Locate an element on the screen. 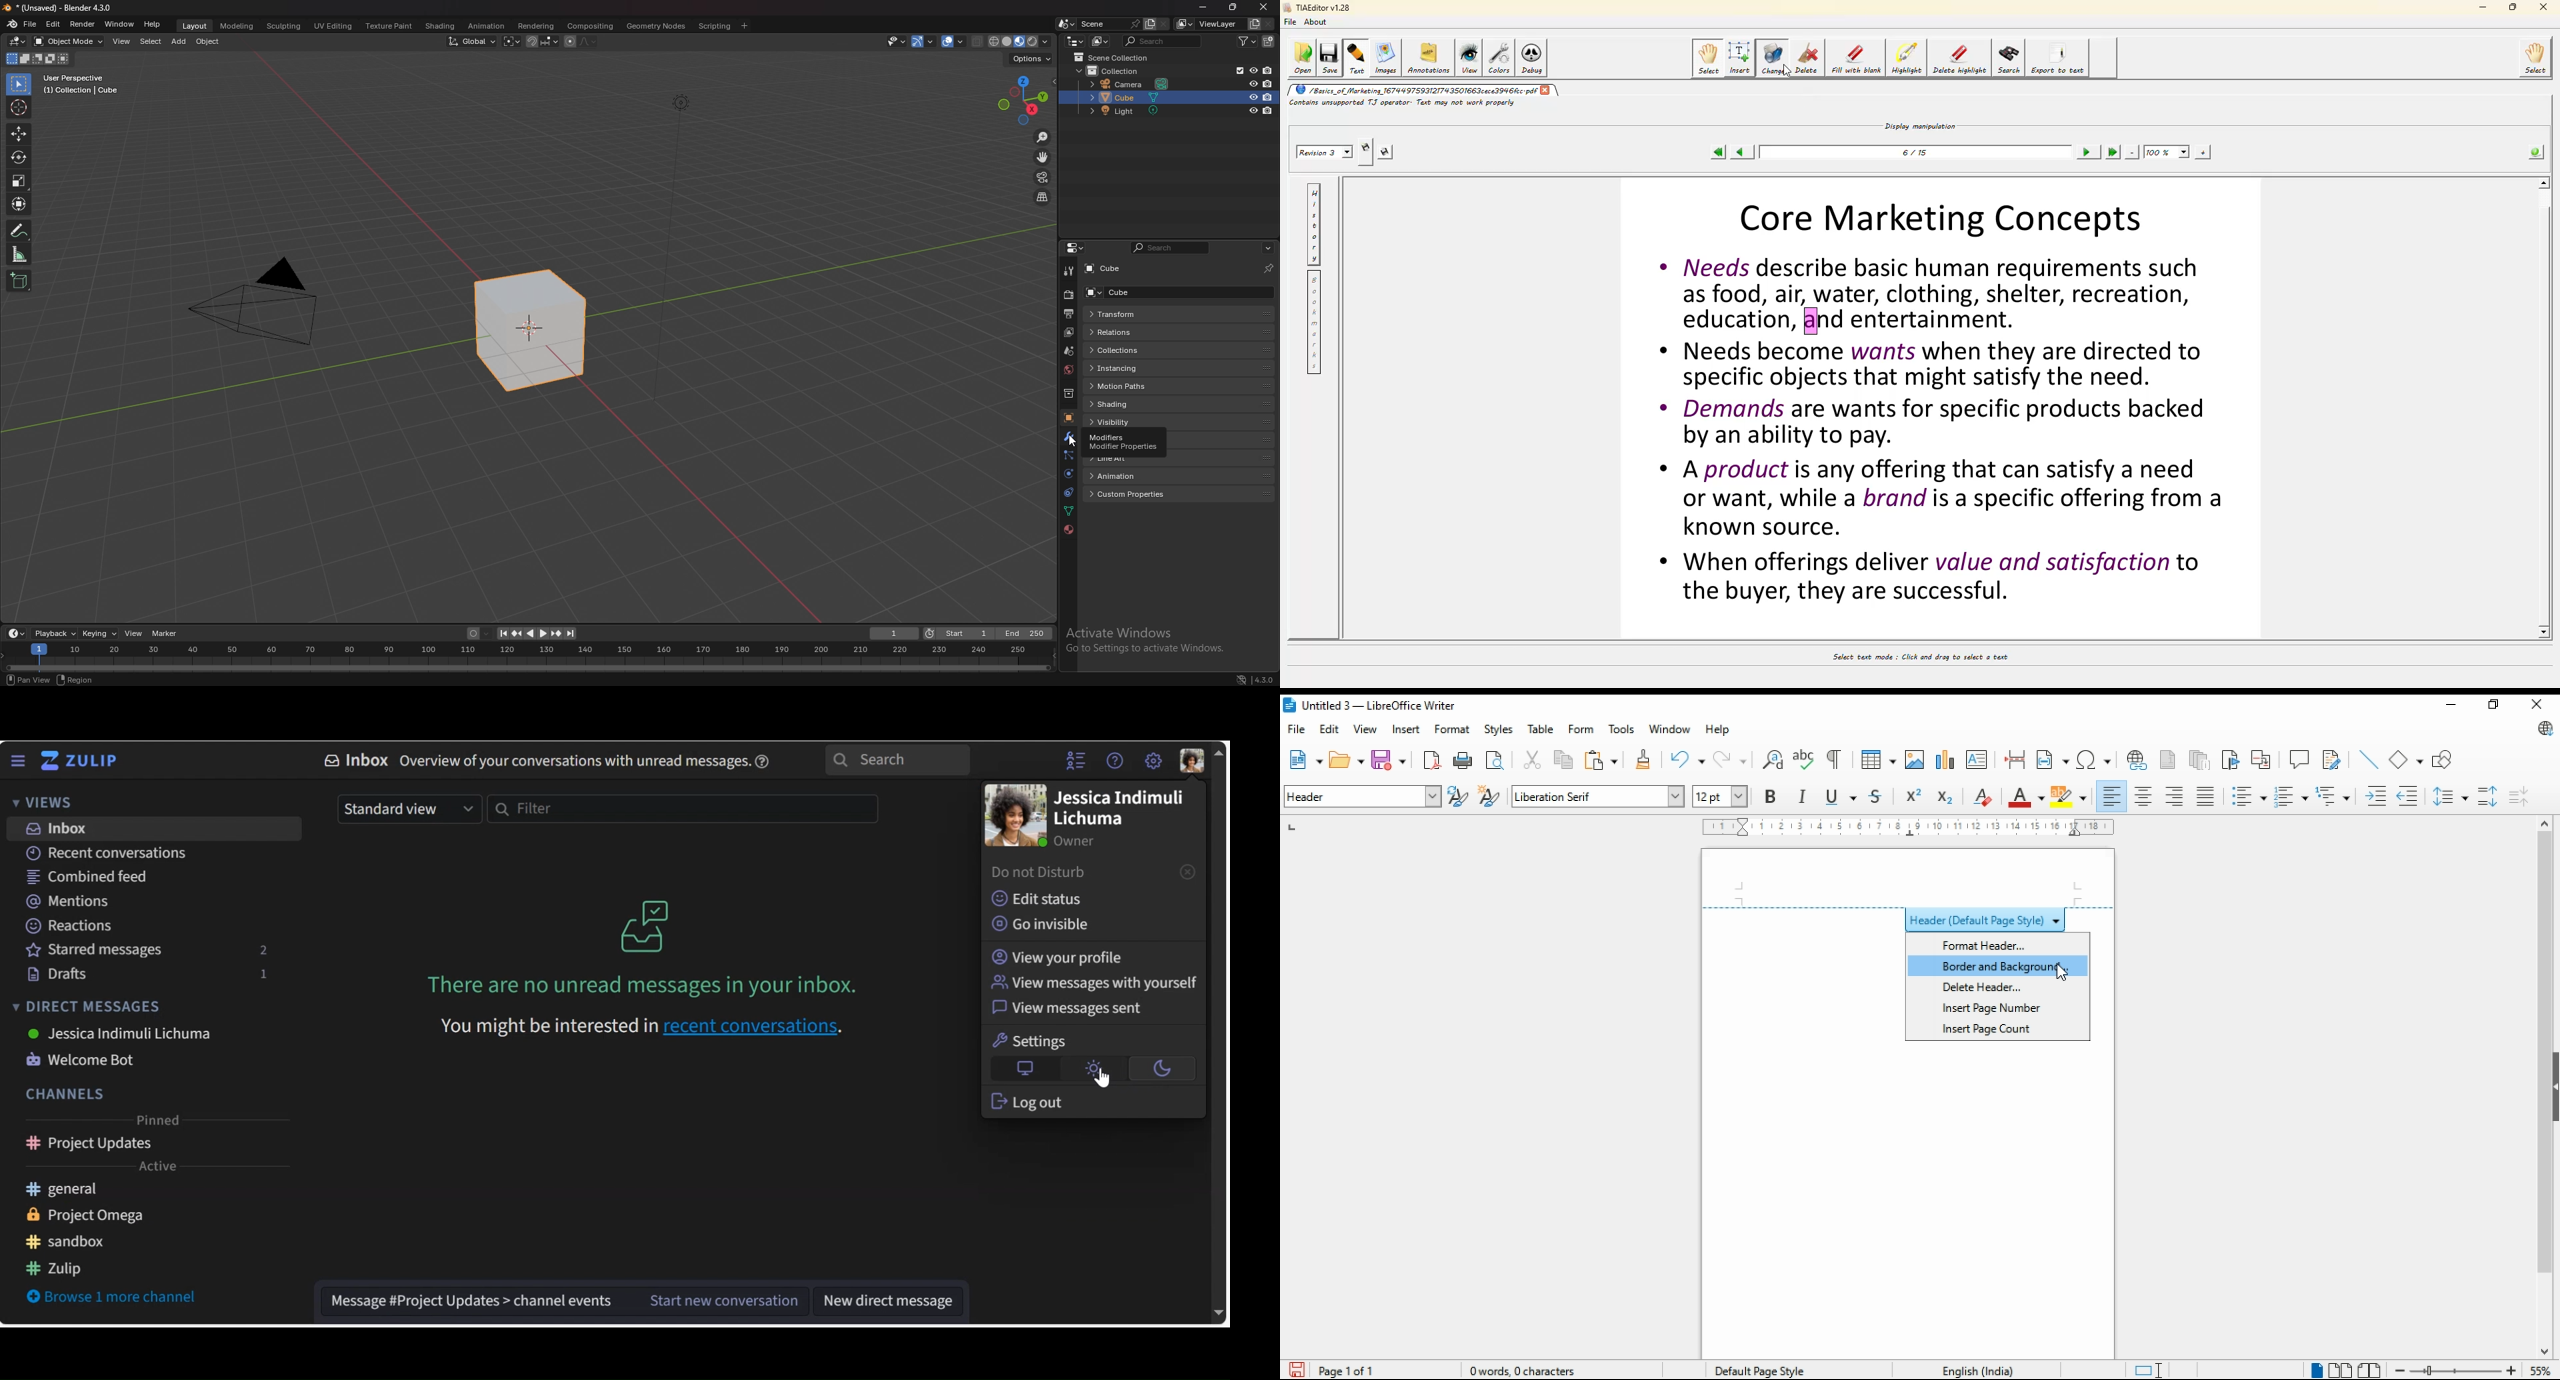 This screenshot has height=1400, width=2576. editor type is located at coordinates (1075, 41).